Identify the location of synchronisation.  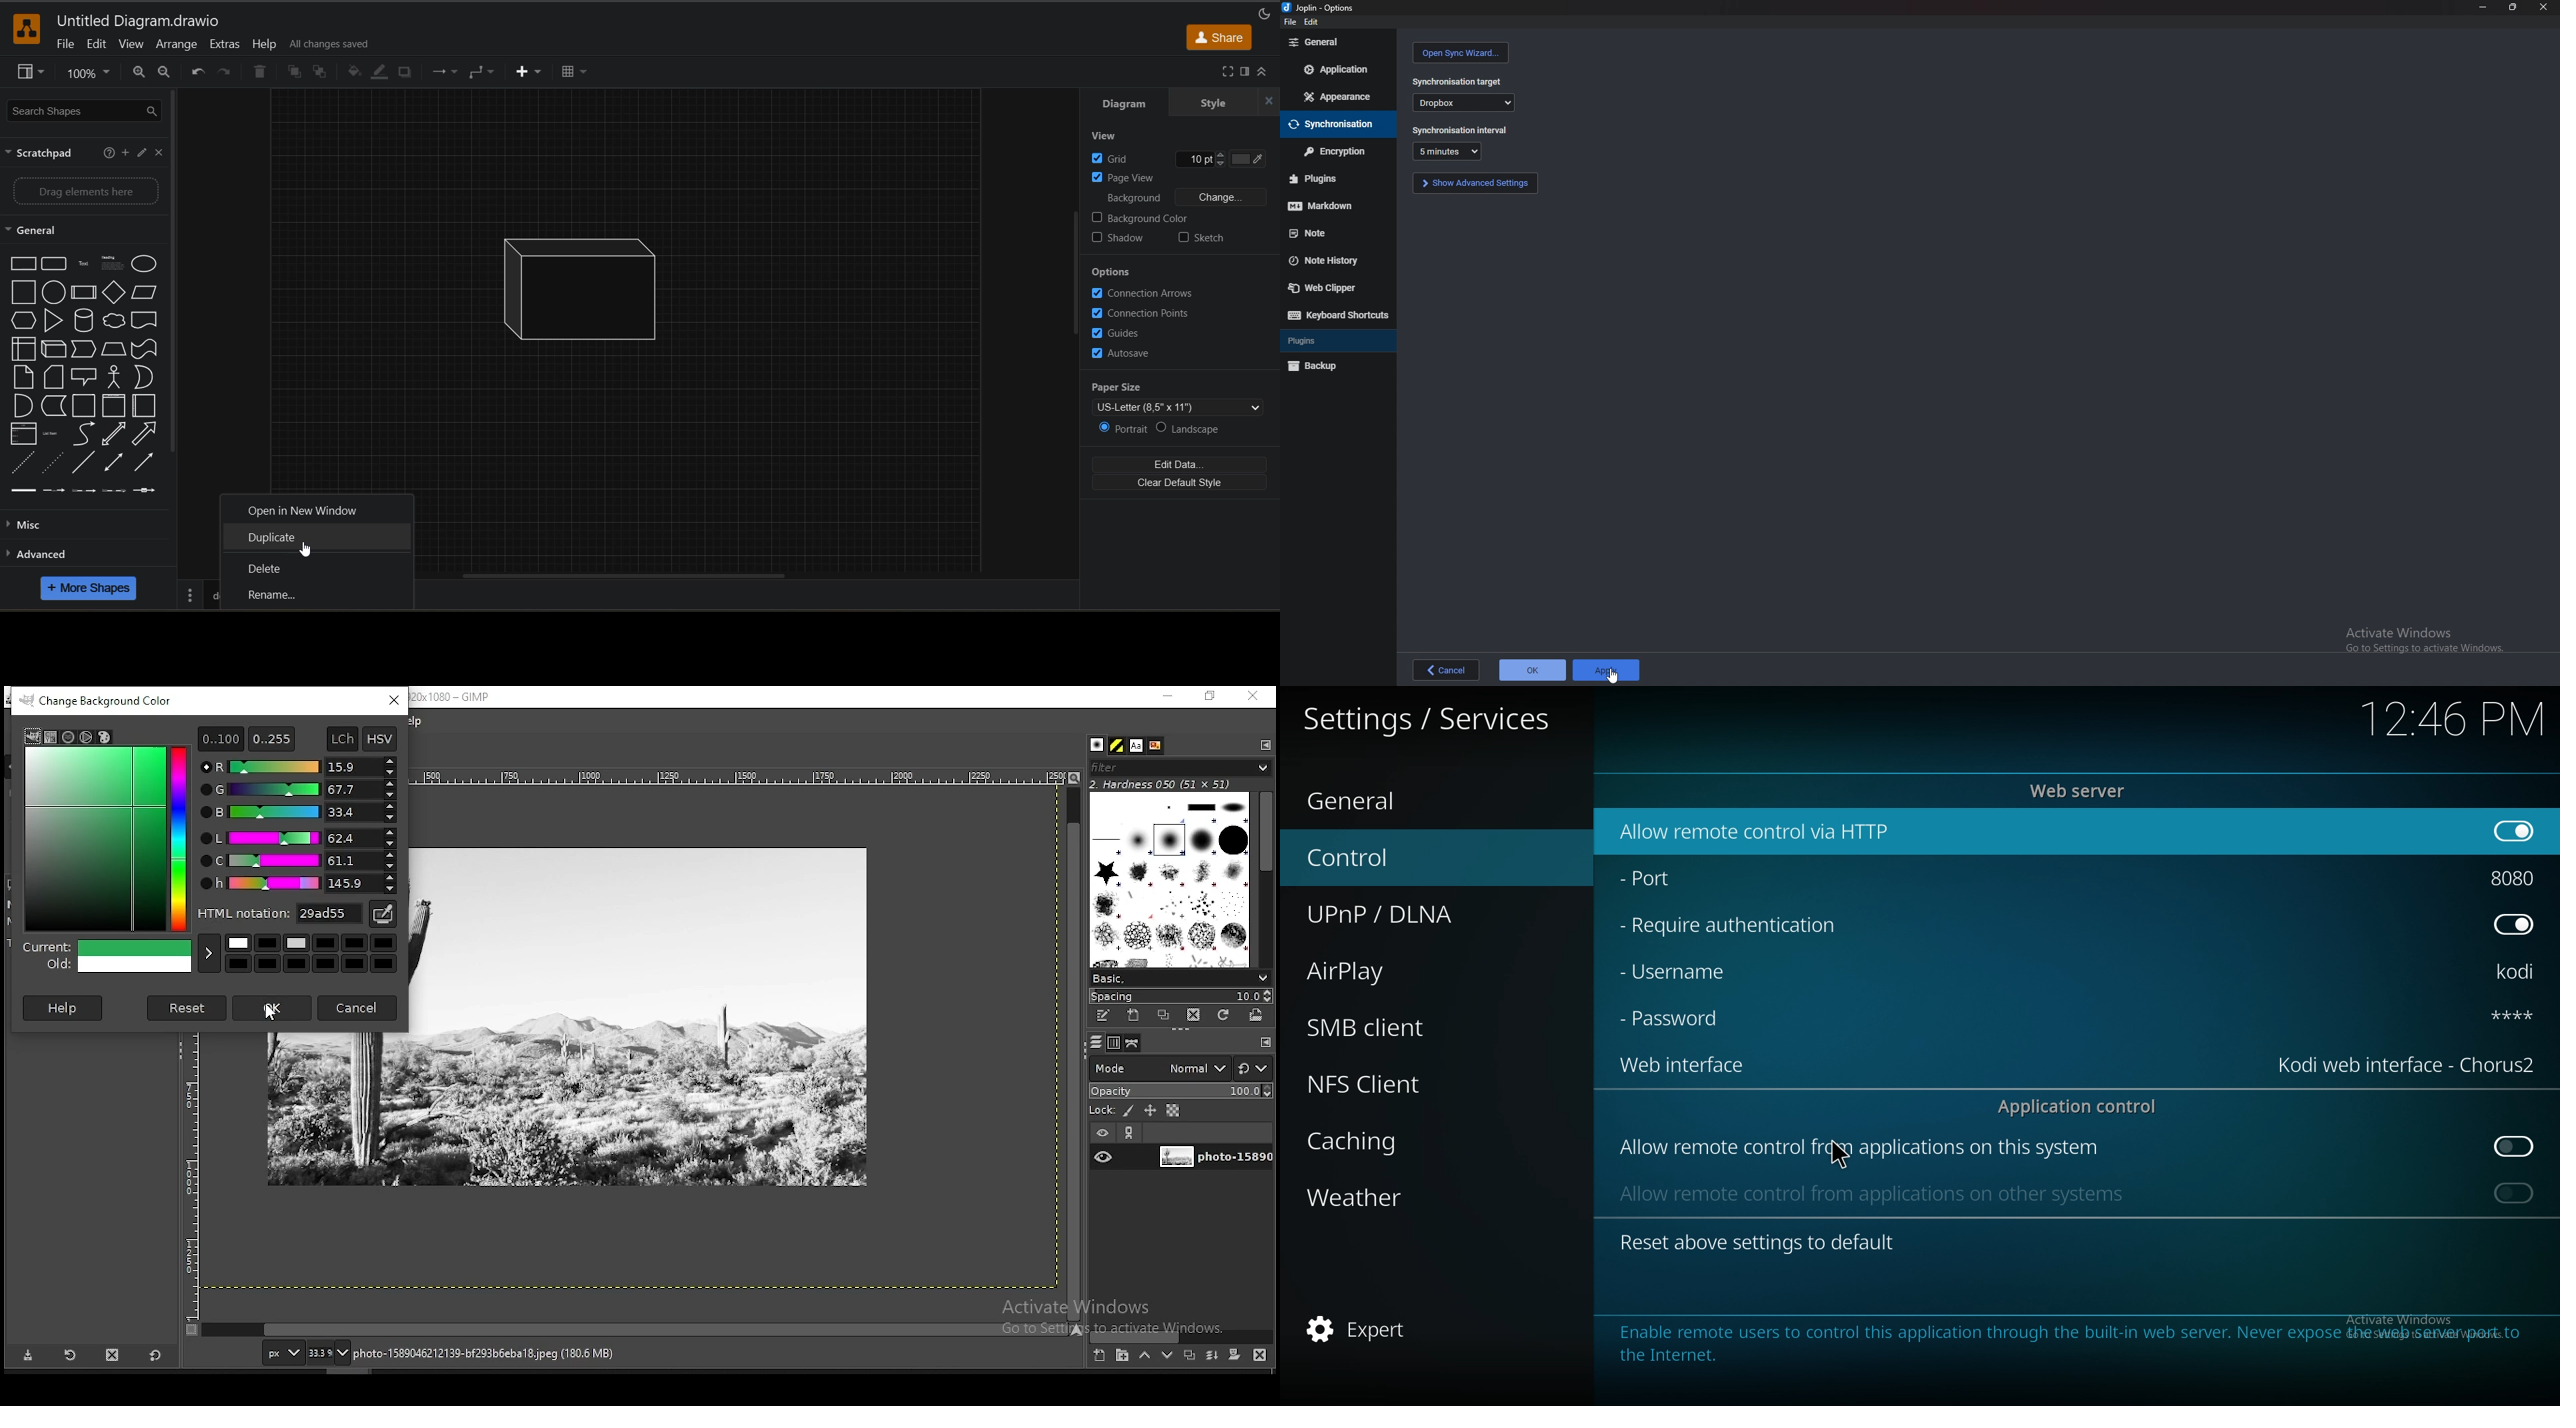
(1333, 123).